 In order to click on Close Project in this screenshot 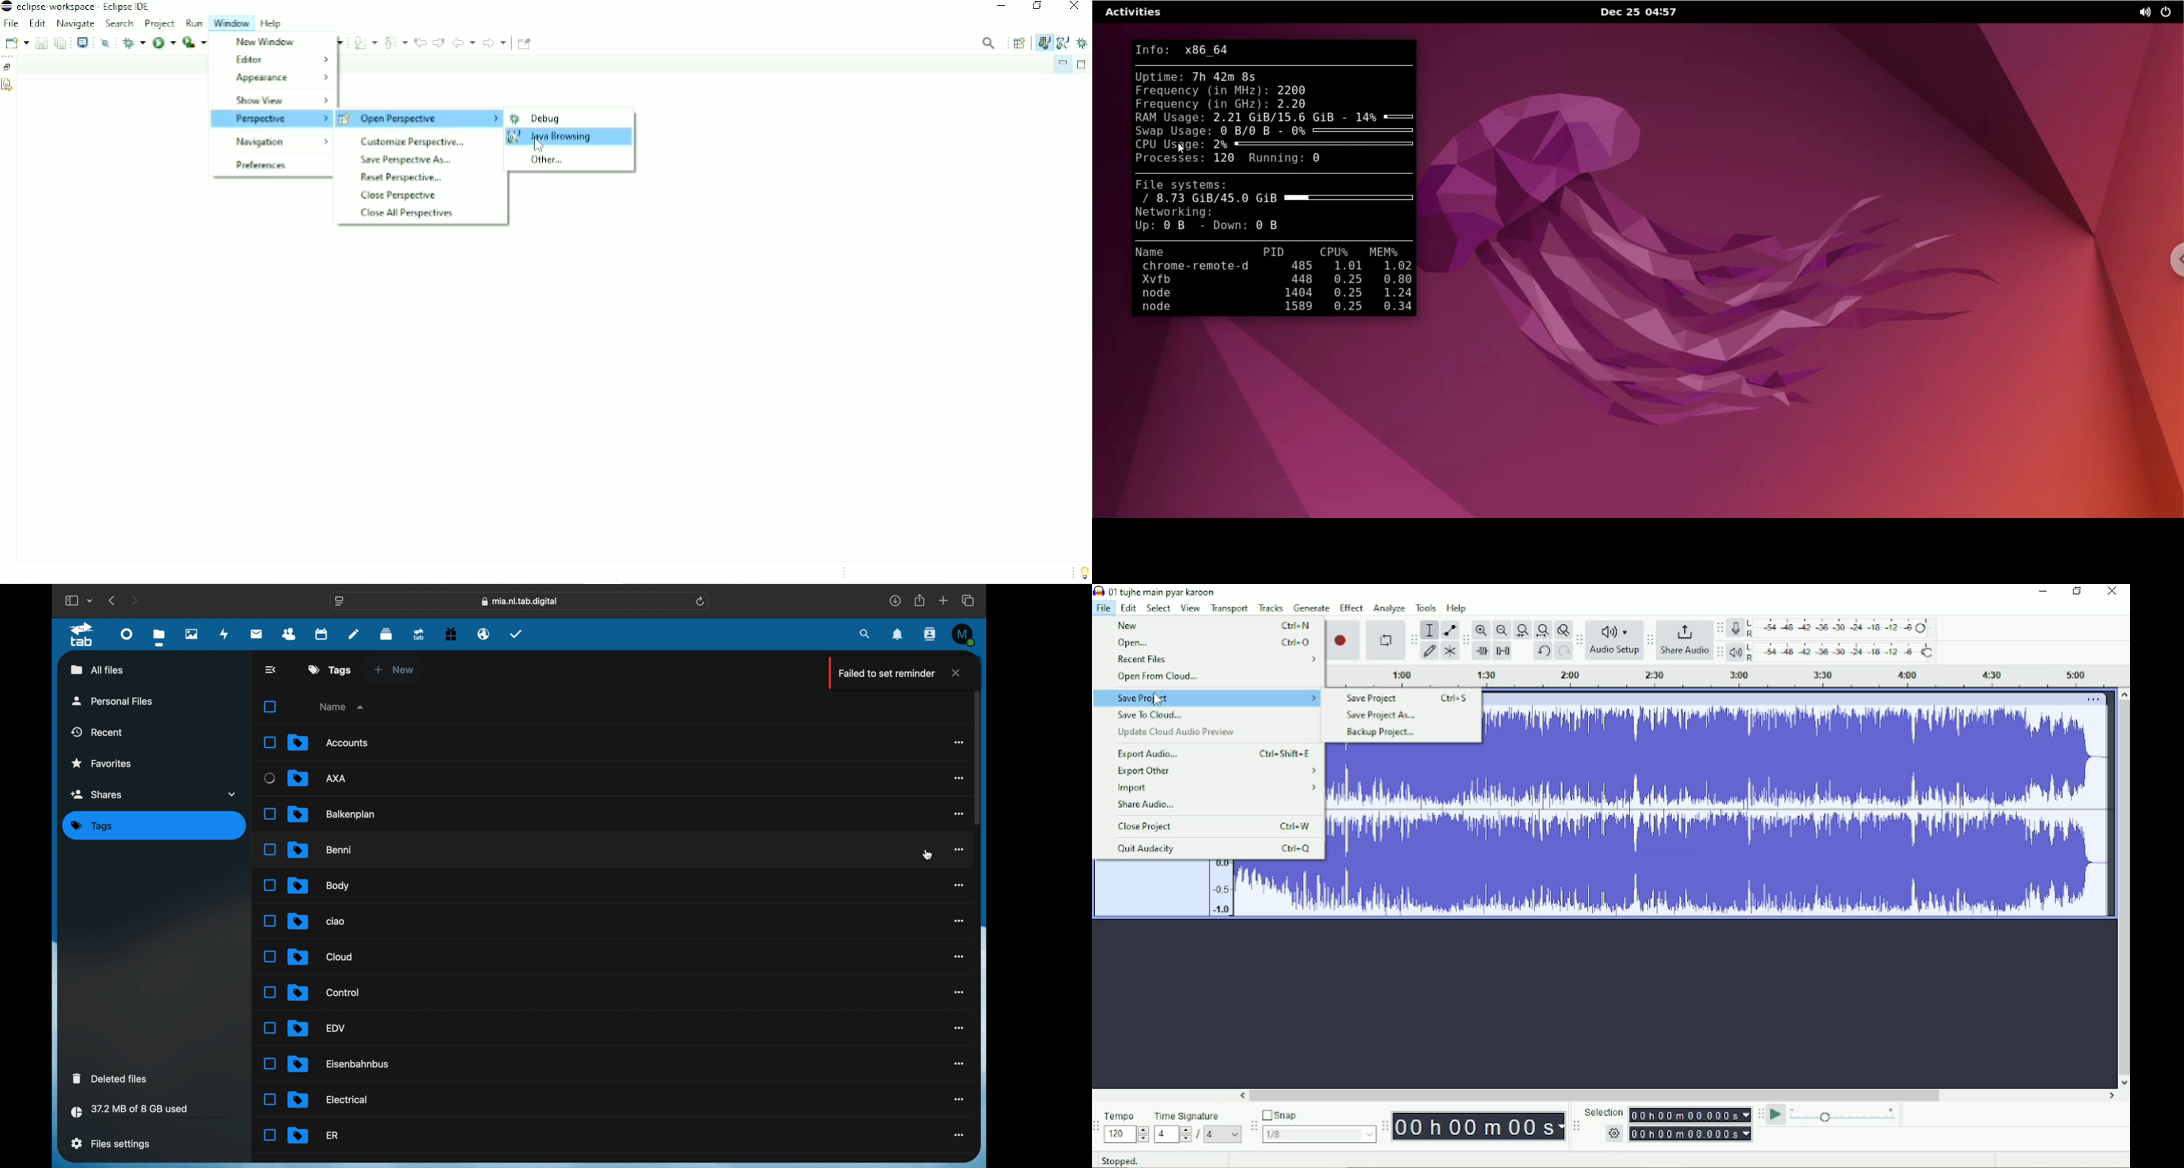, I will do `click(1218, 827)`.